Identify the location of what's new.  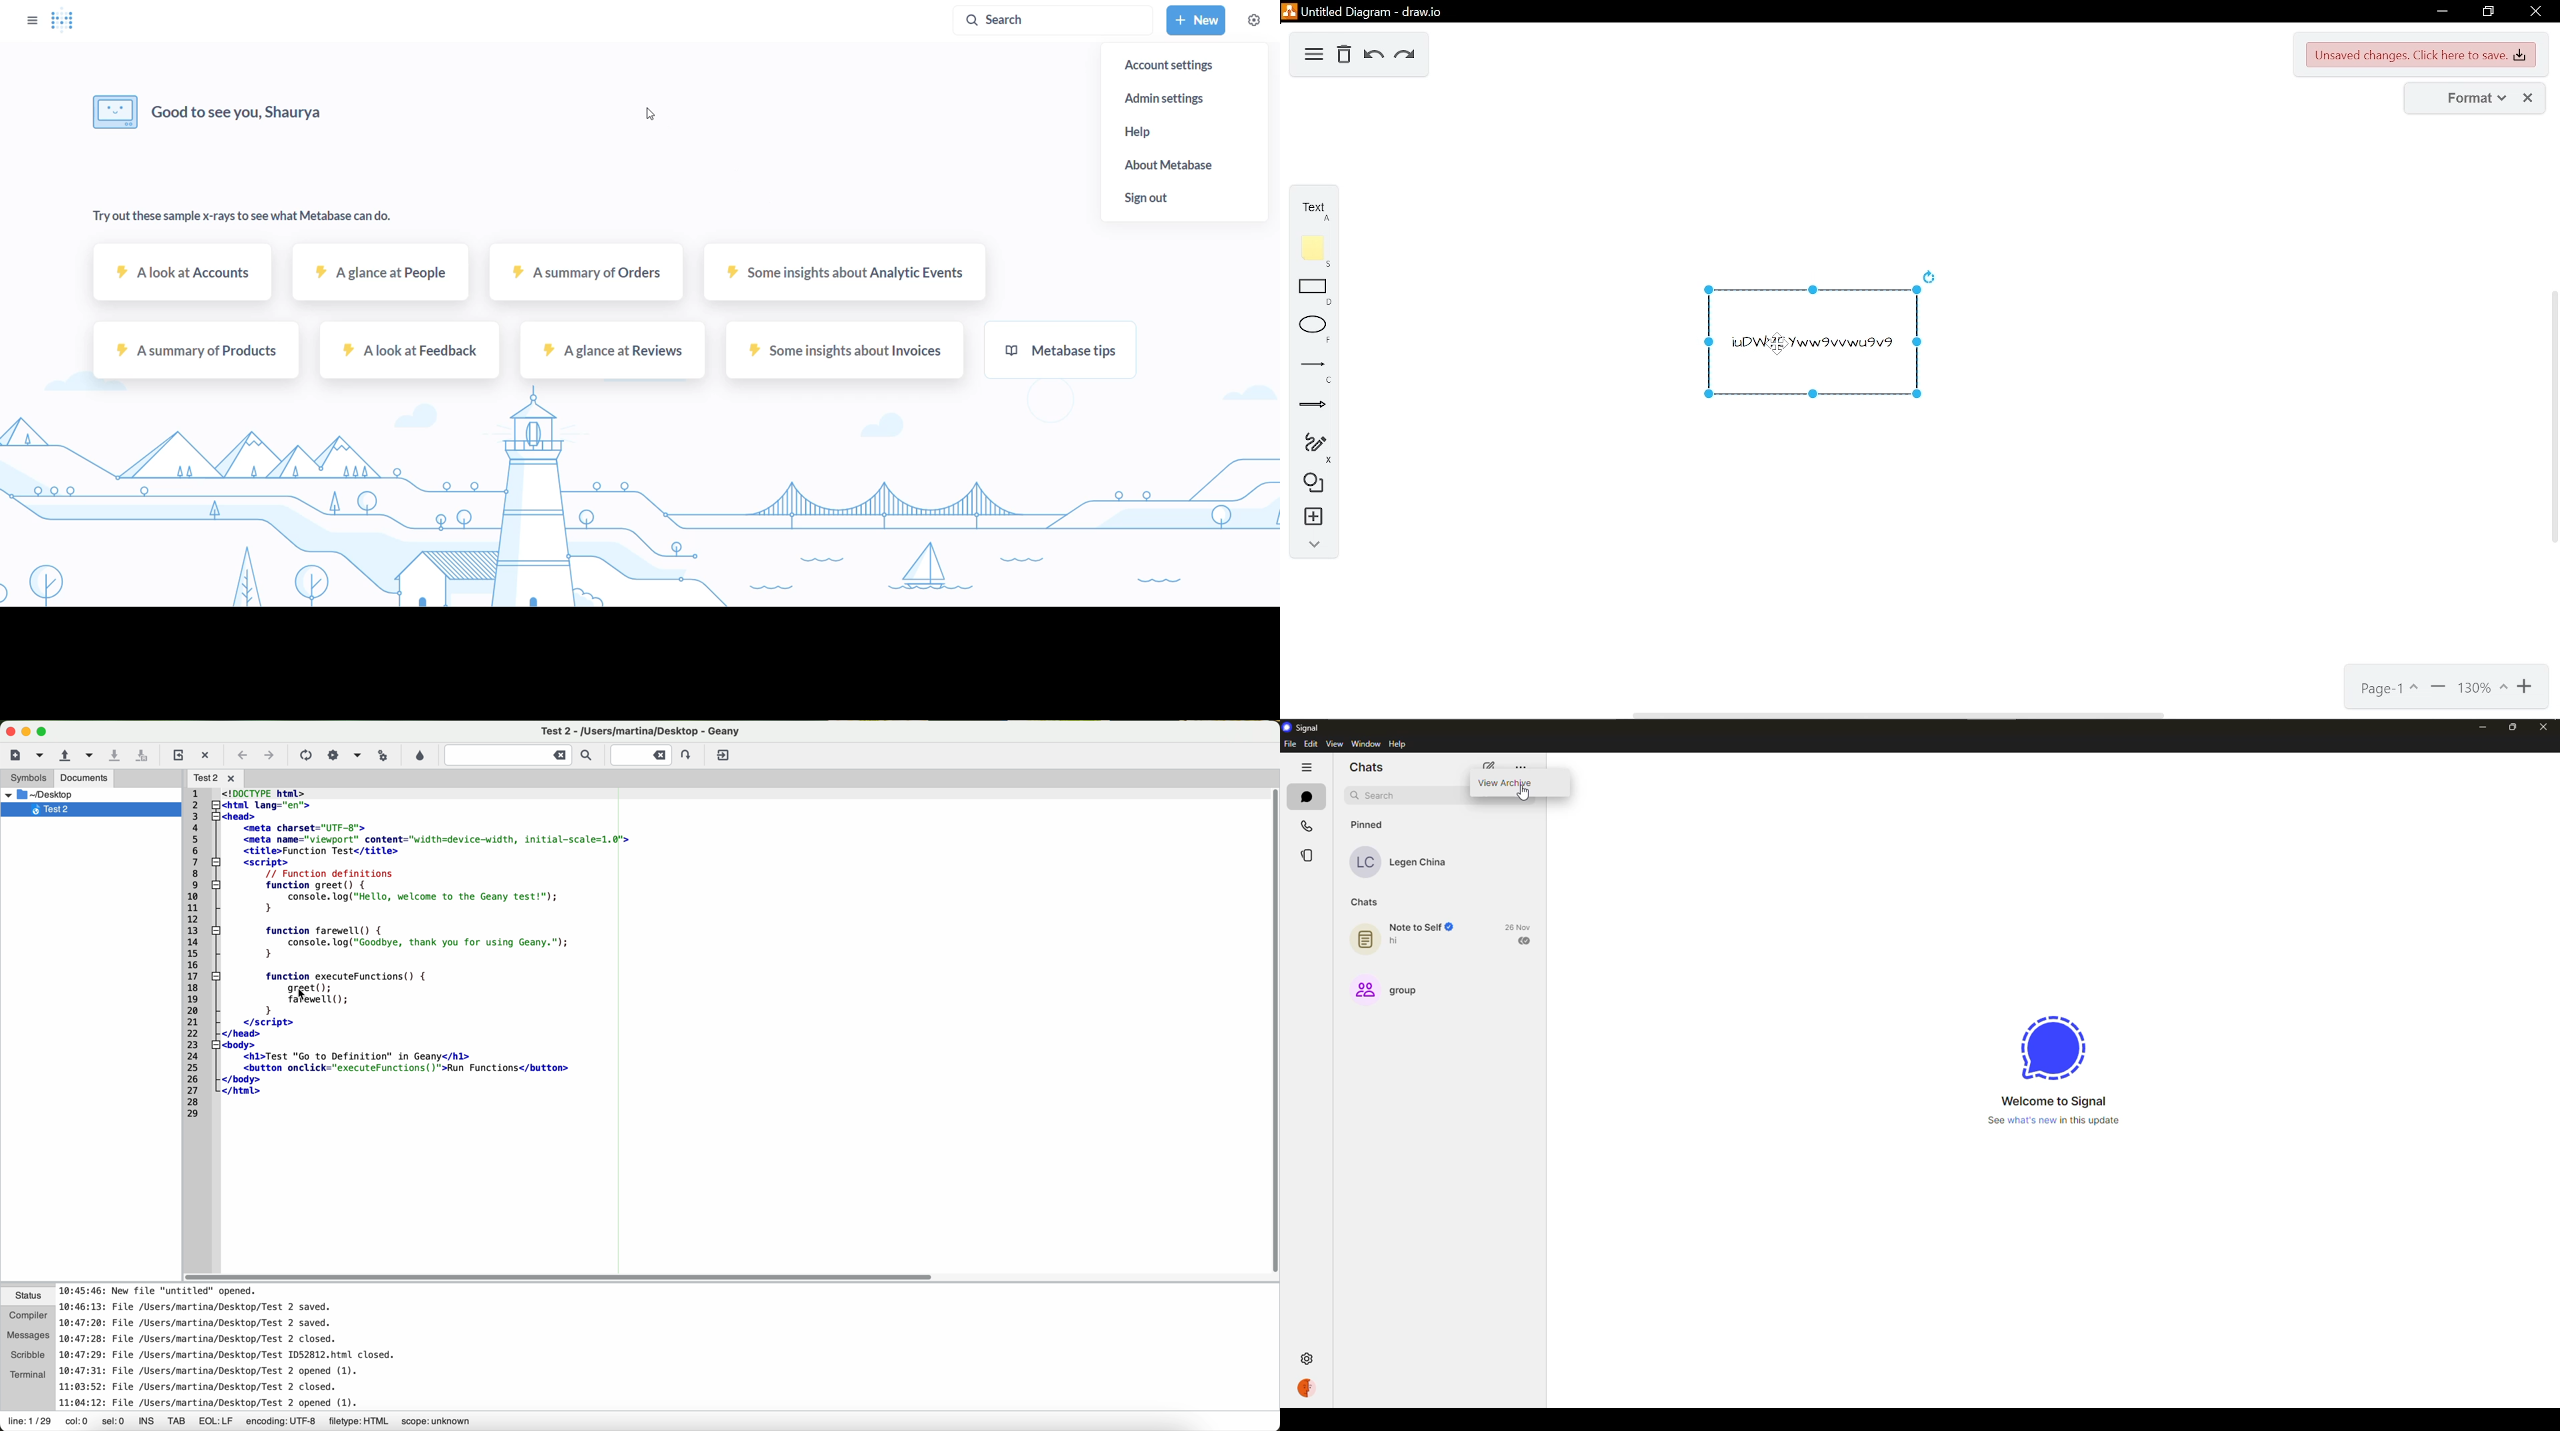
(2056, 1120).